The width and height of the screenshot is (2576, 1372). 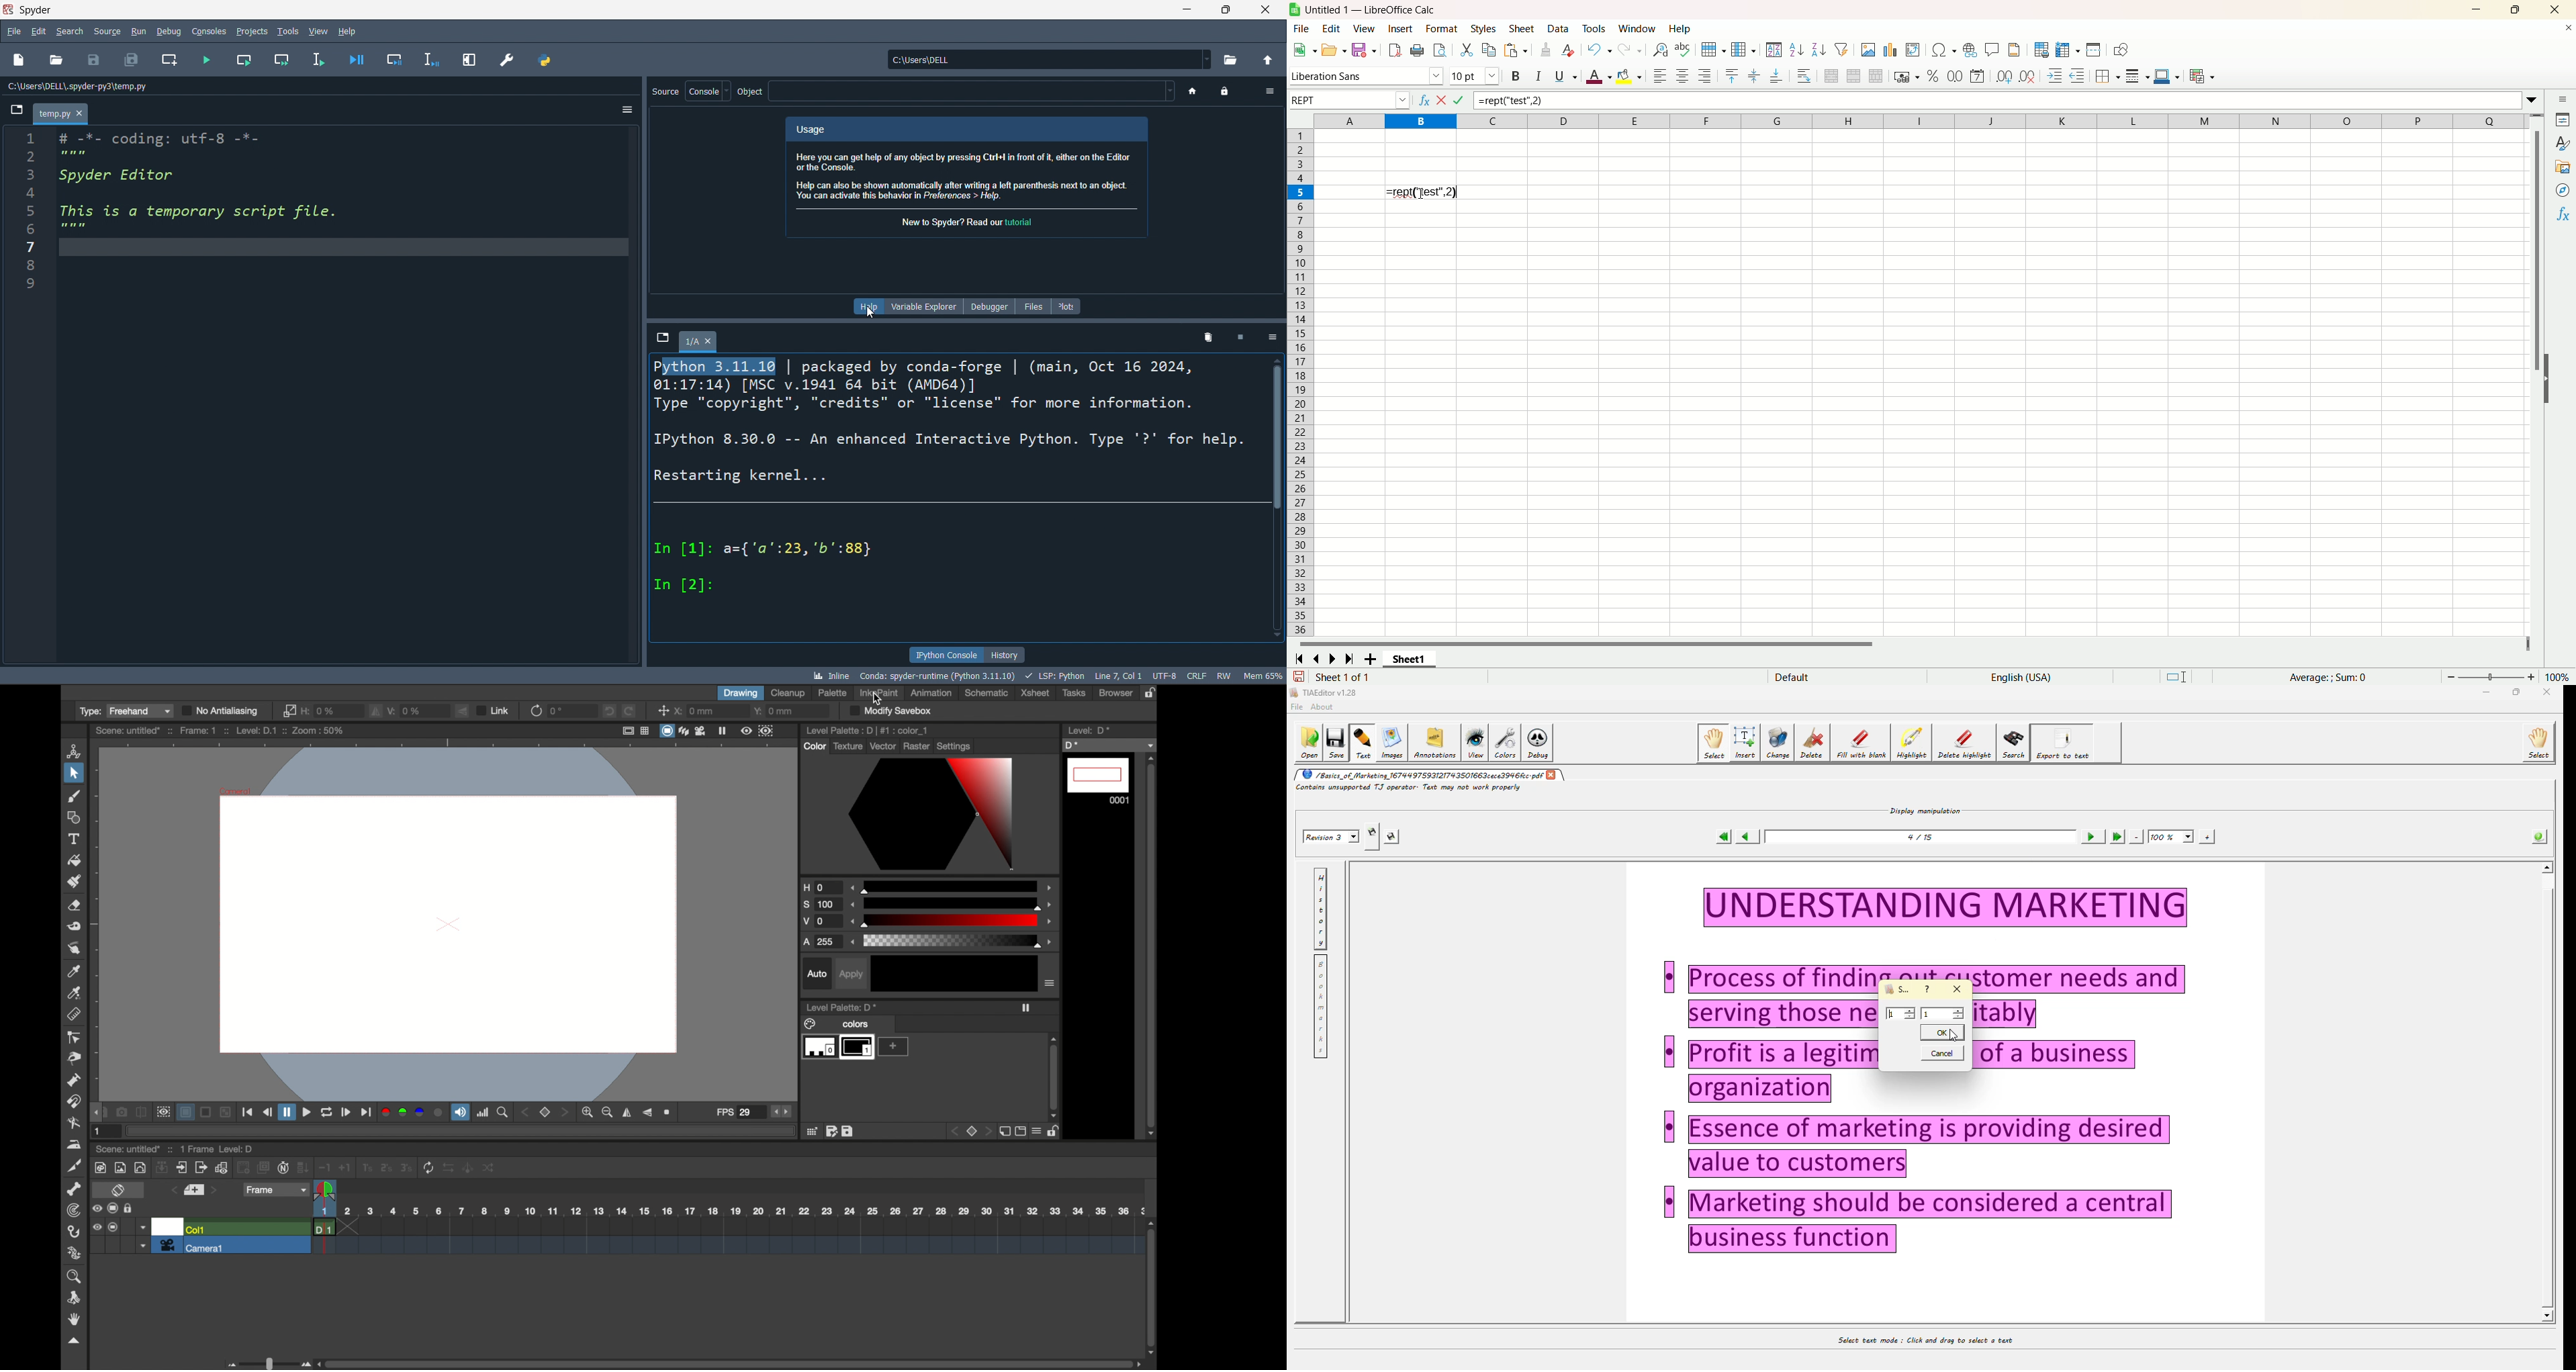 What do you see at coordinates (545, 59) in the screenshot?
I see `path manager` at bounding box center [545, 59].